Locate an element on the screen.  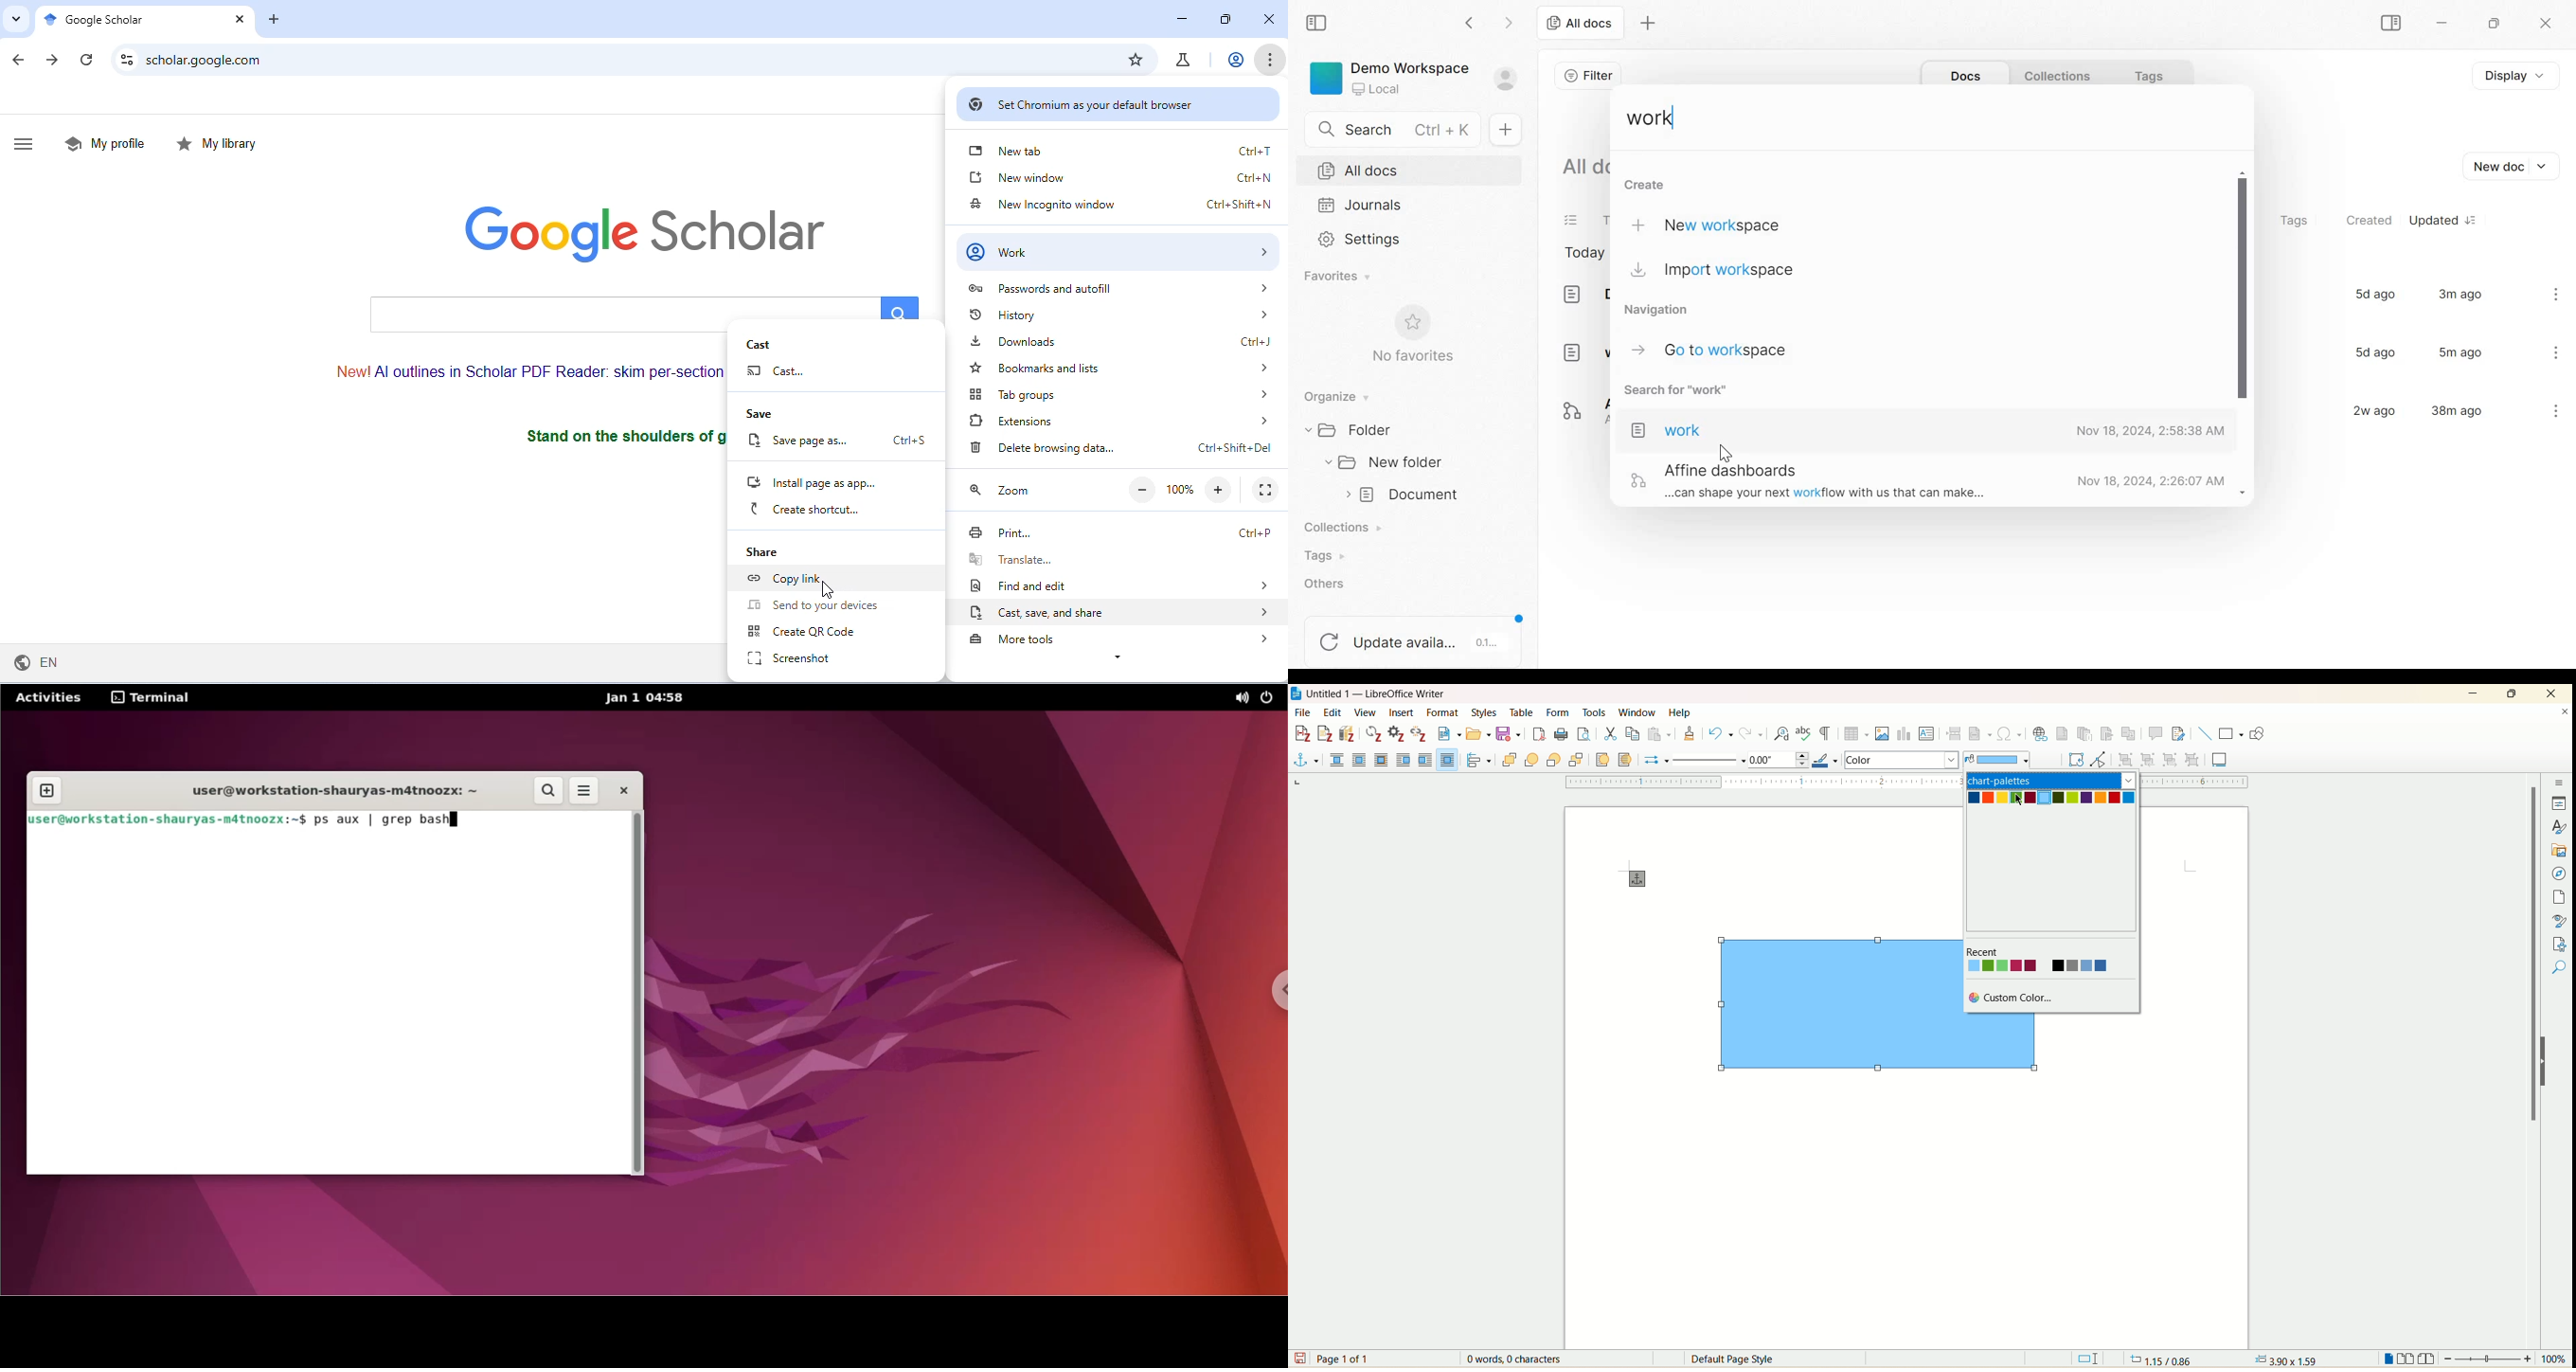
manage changes is located at coordinates (2562, 945).